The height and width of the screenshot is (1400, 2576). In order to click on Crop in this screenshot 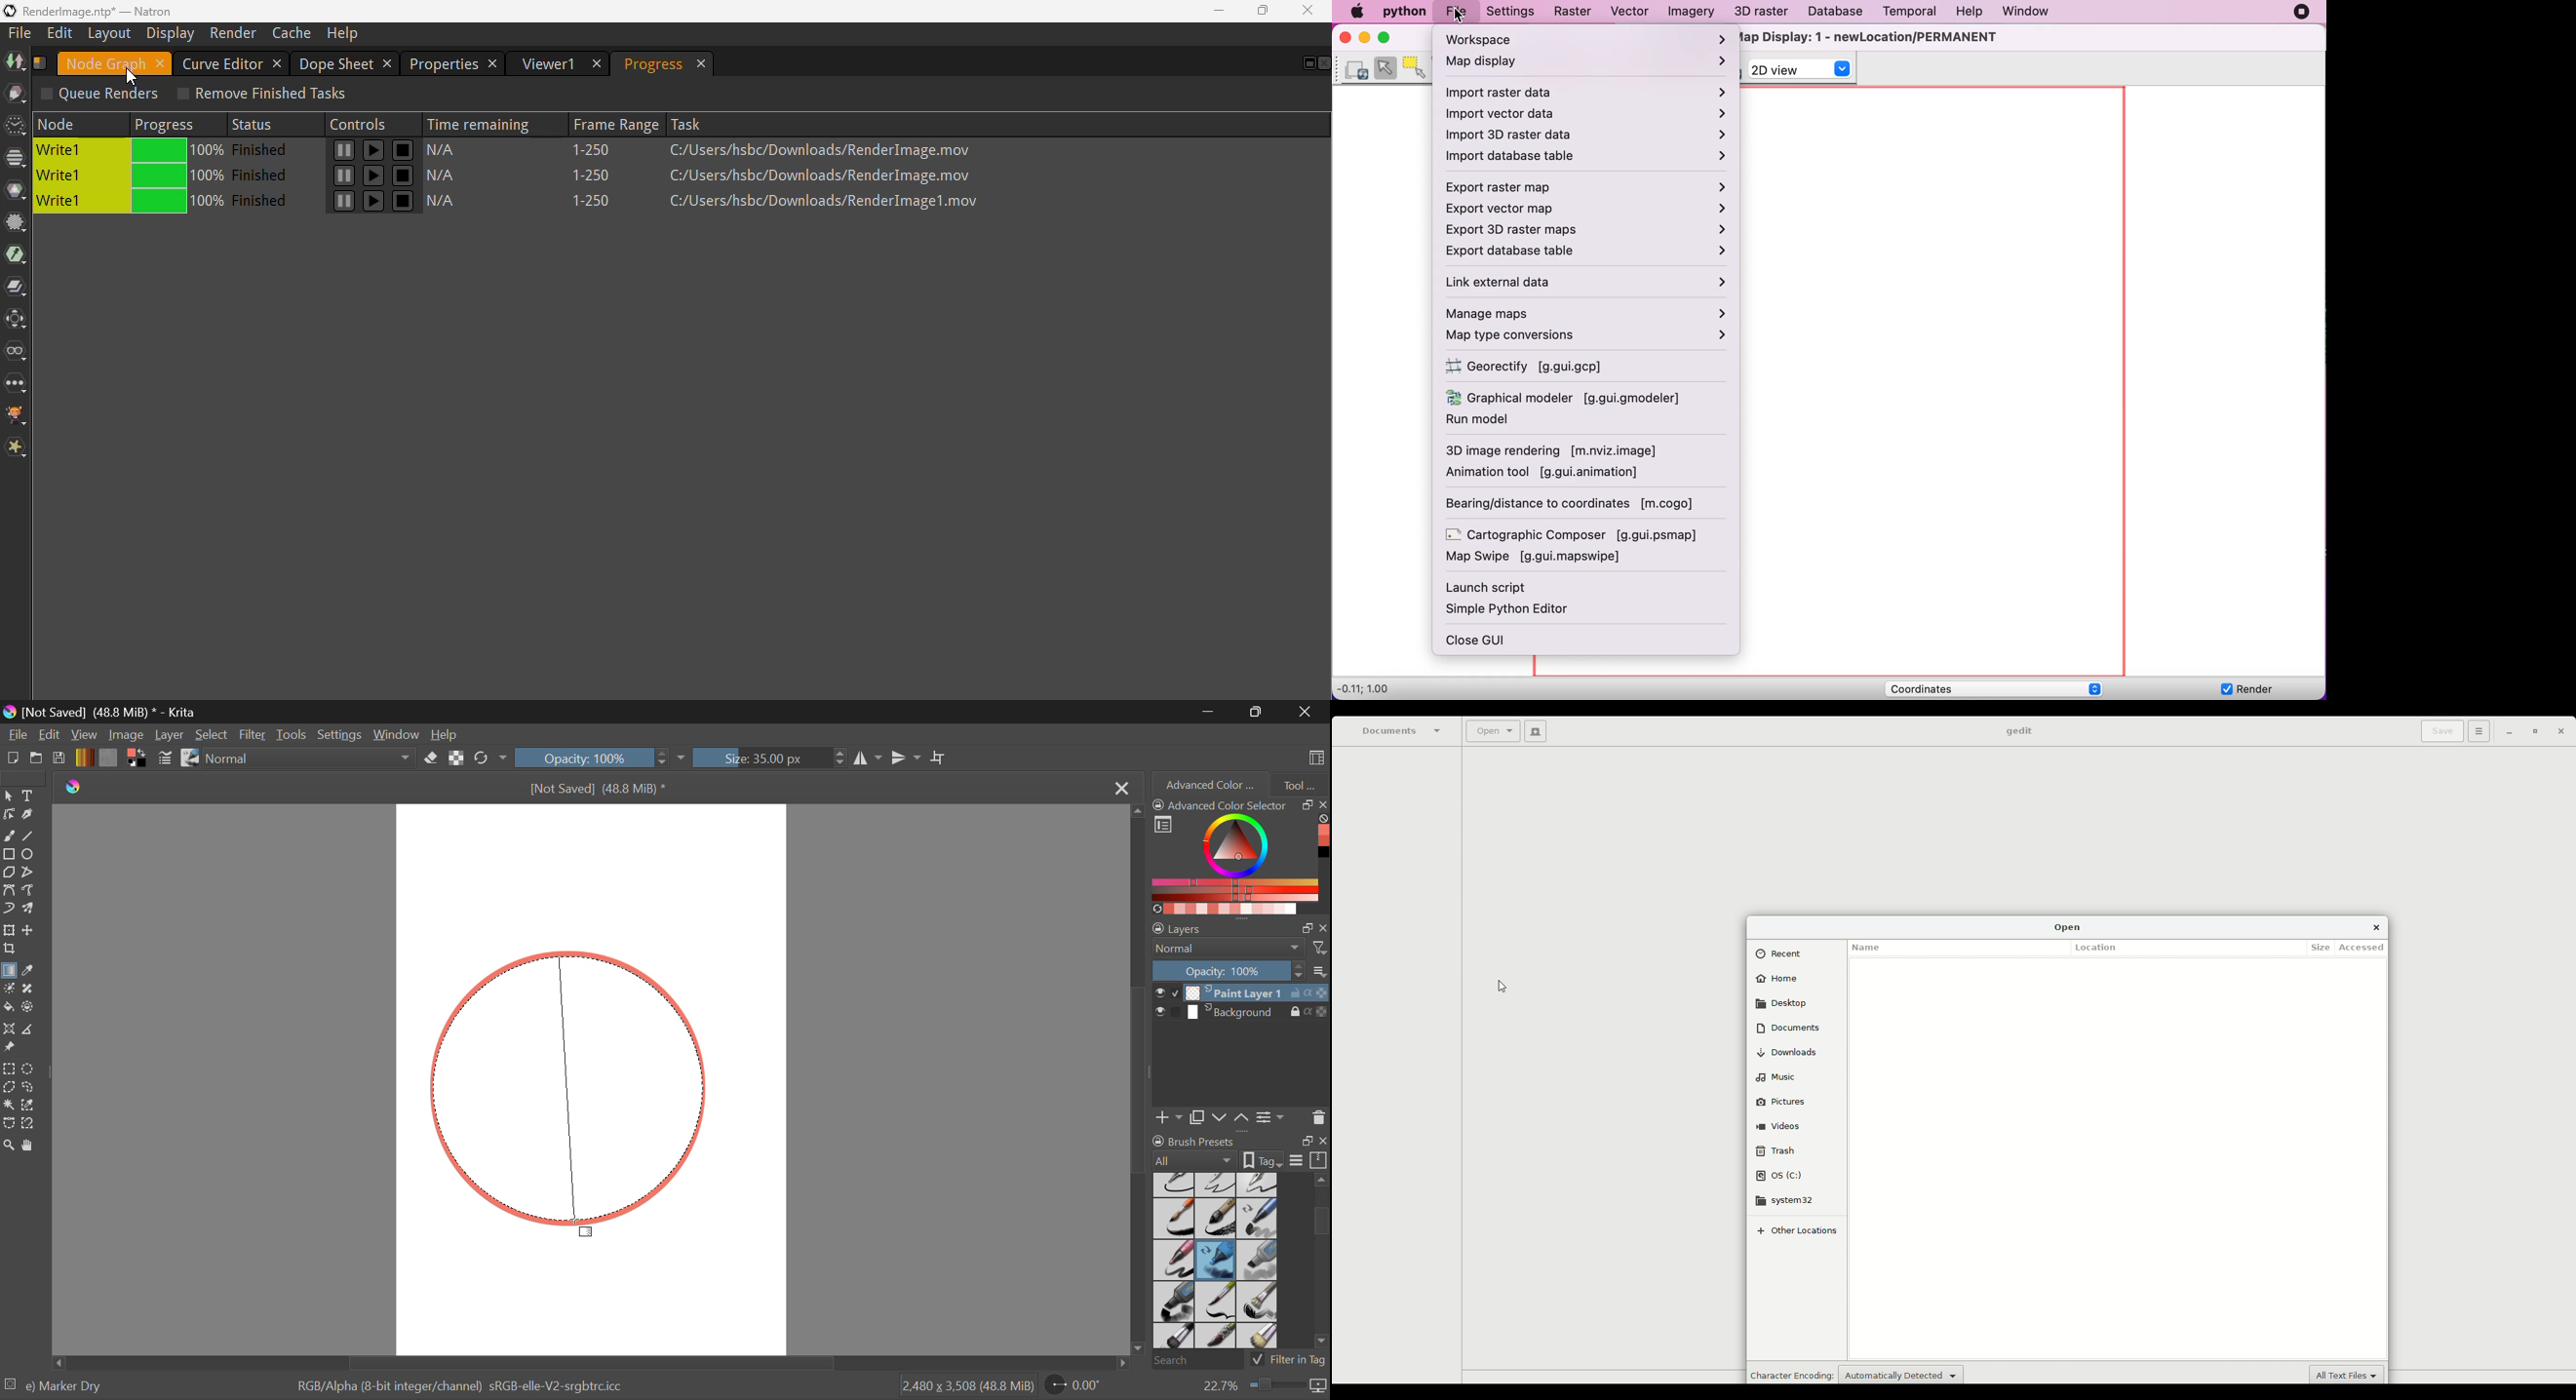, I will do `click(941, 758)`.